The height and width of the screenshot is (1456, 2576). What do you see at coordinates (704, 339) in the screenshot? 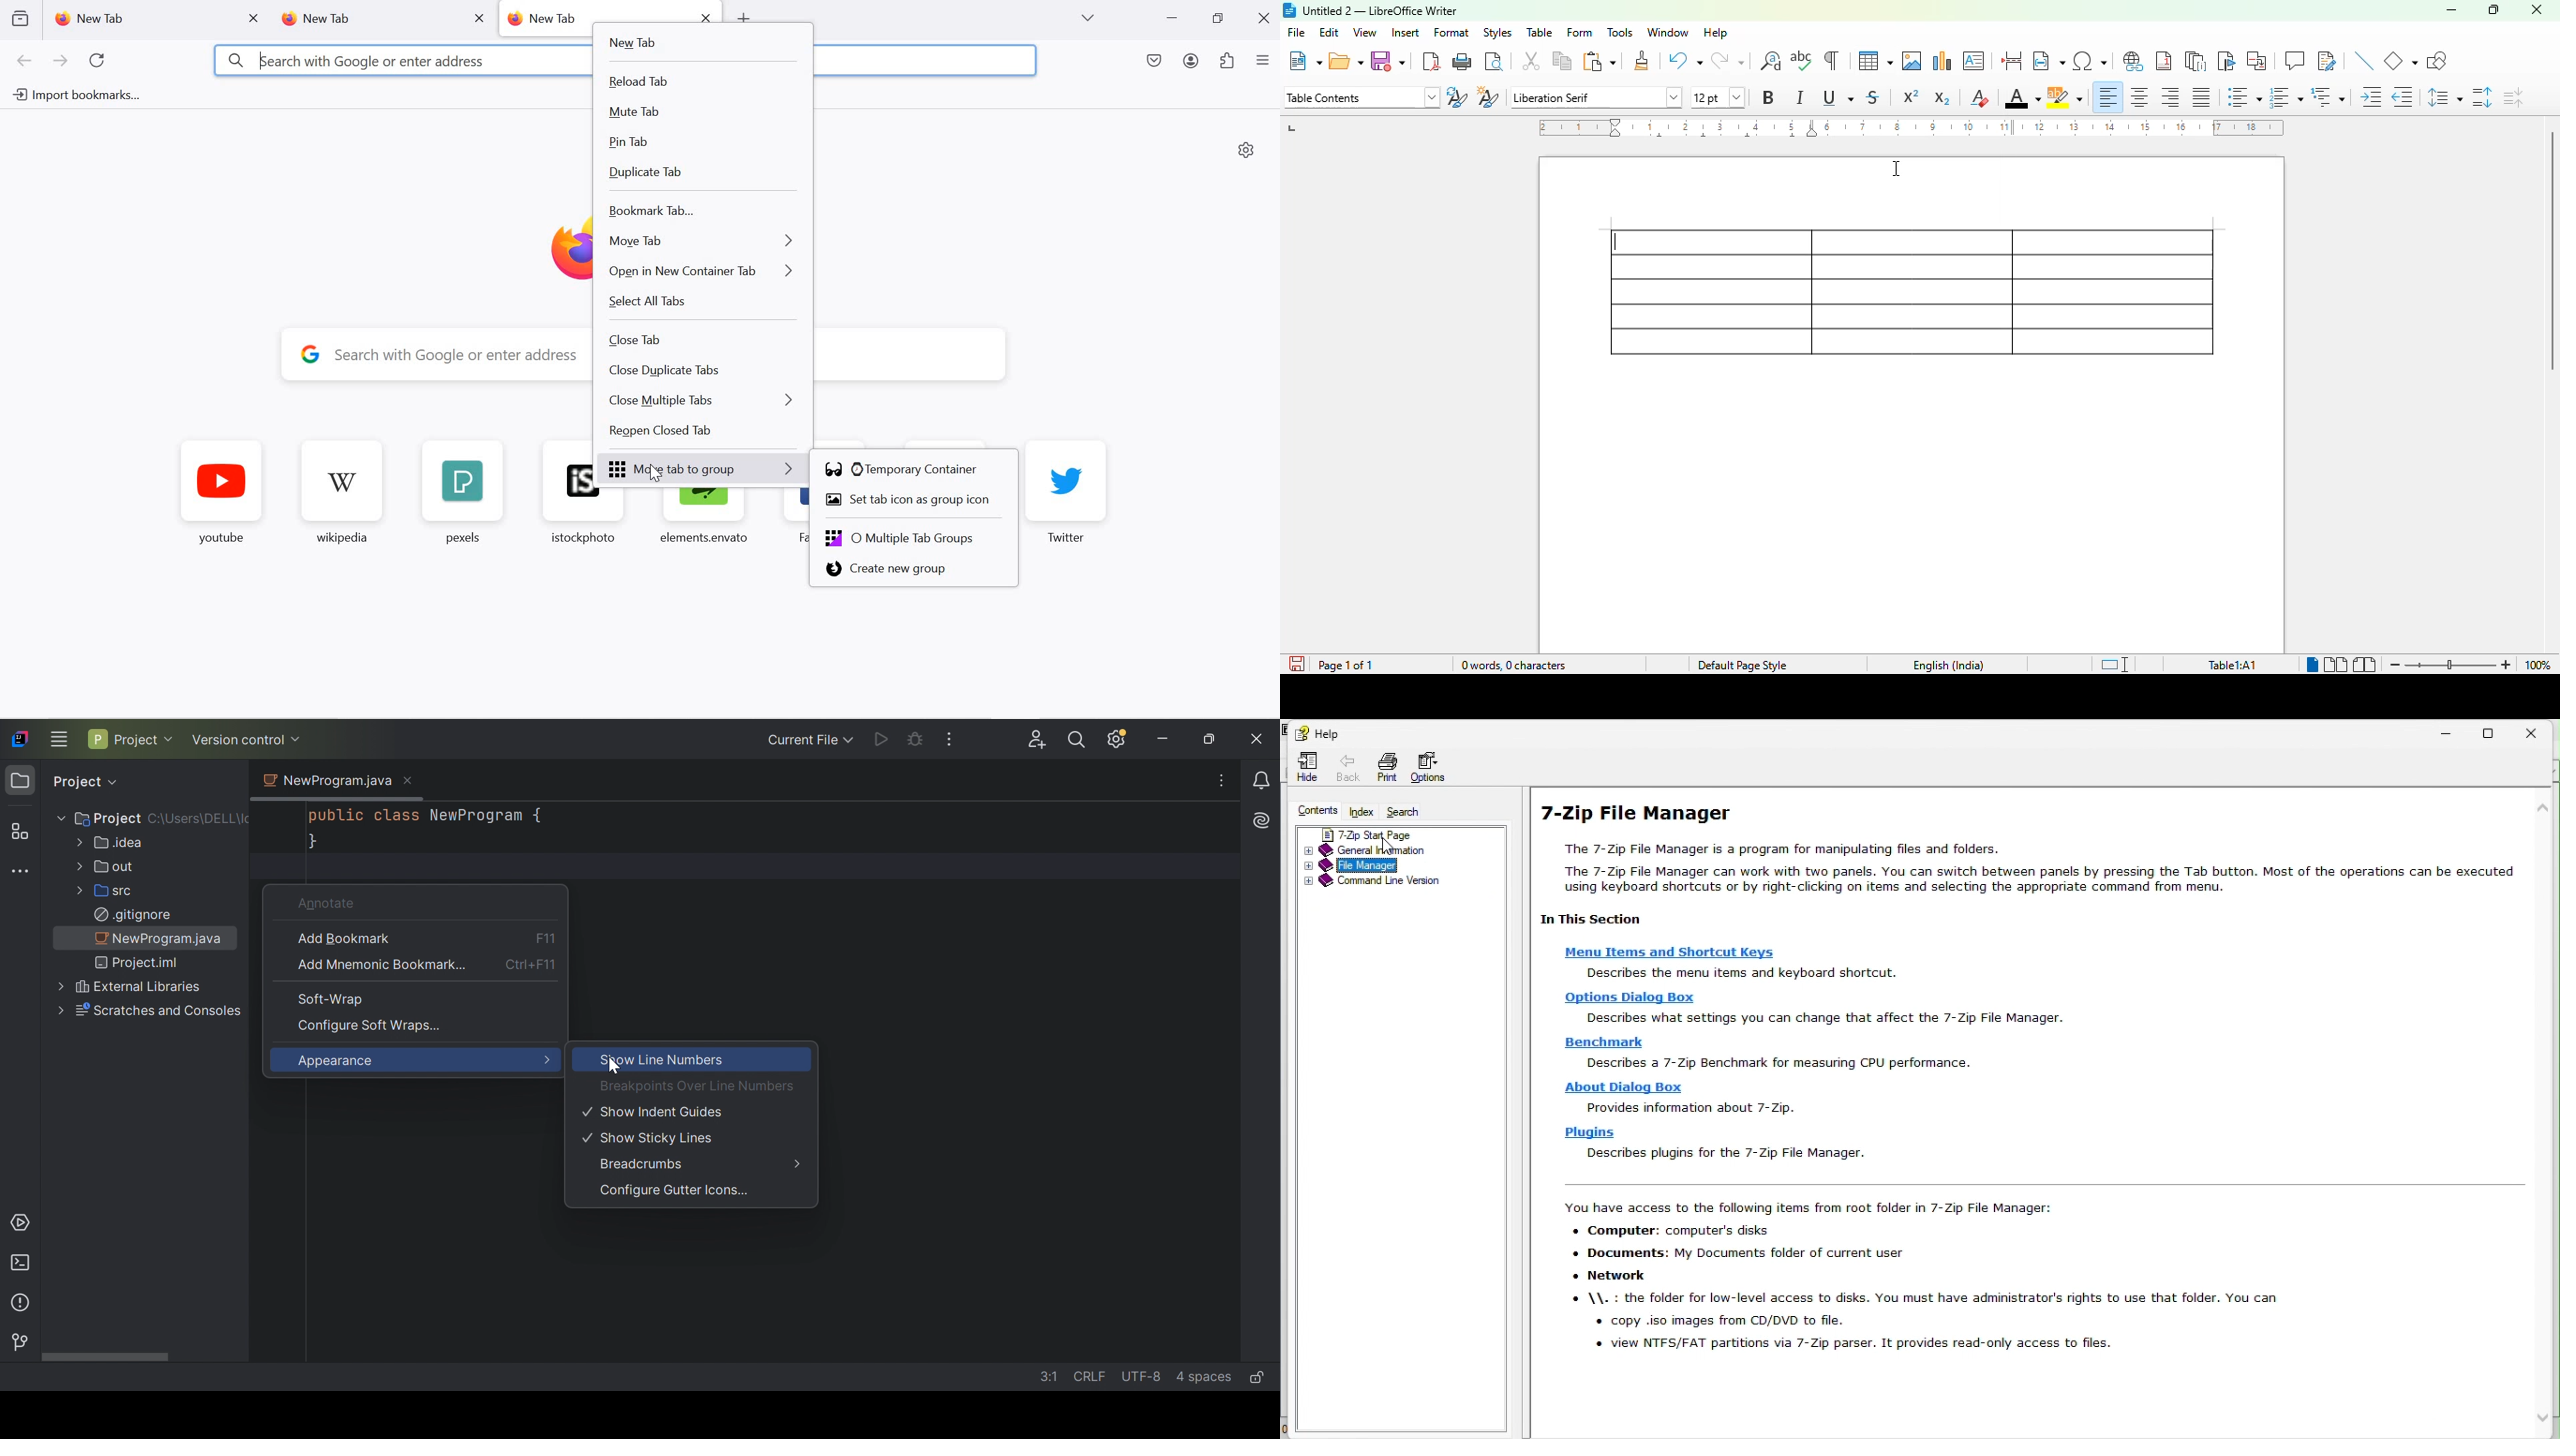
I see `close tab` at bounding box center [704, 339].